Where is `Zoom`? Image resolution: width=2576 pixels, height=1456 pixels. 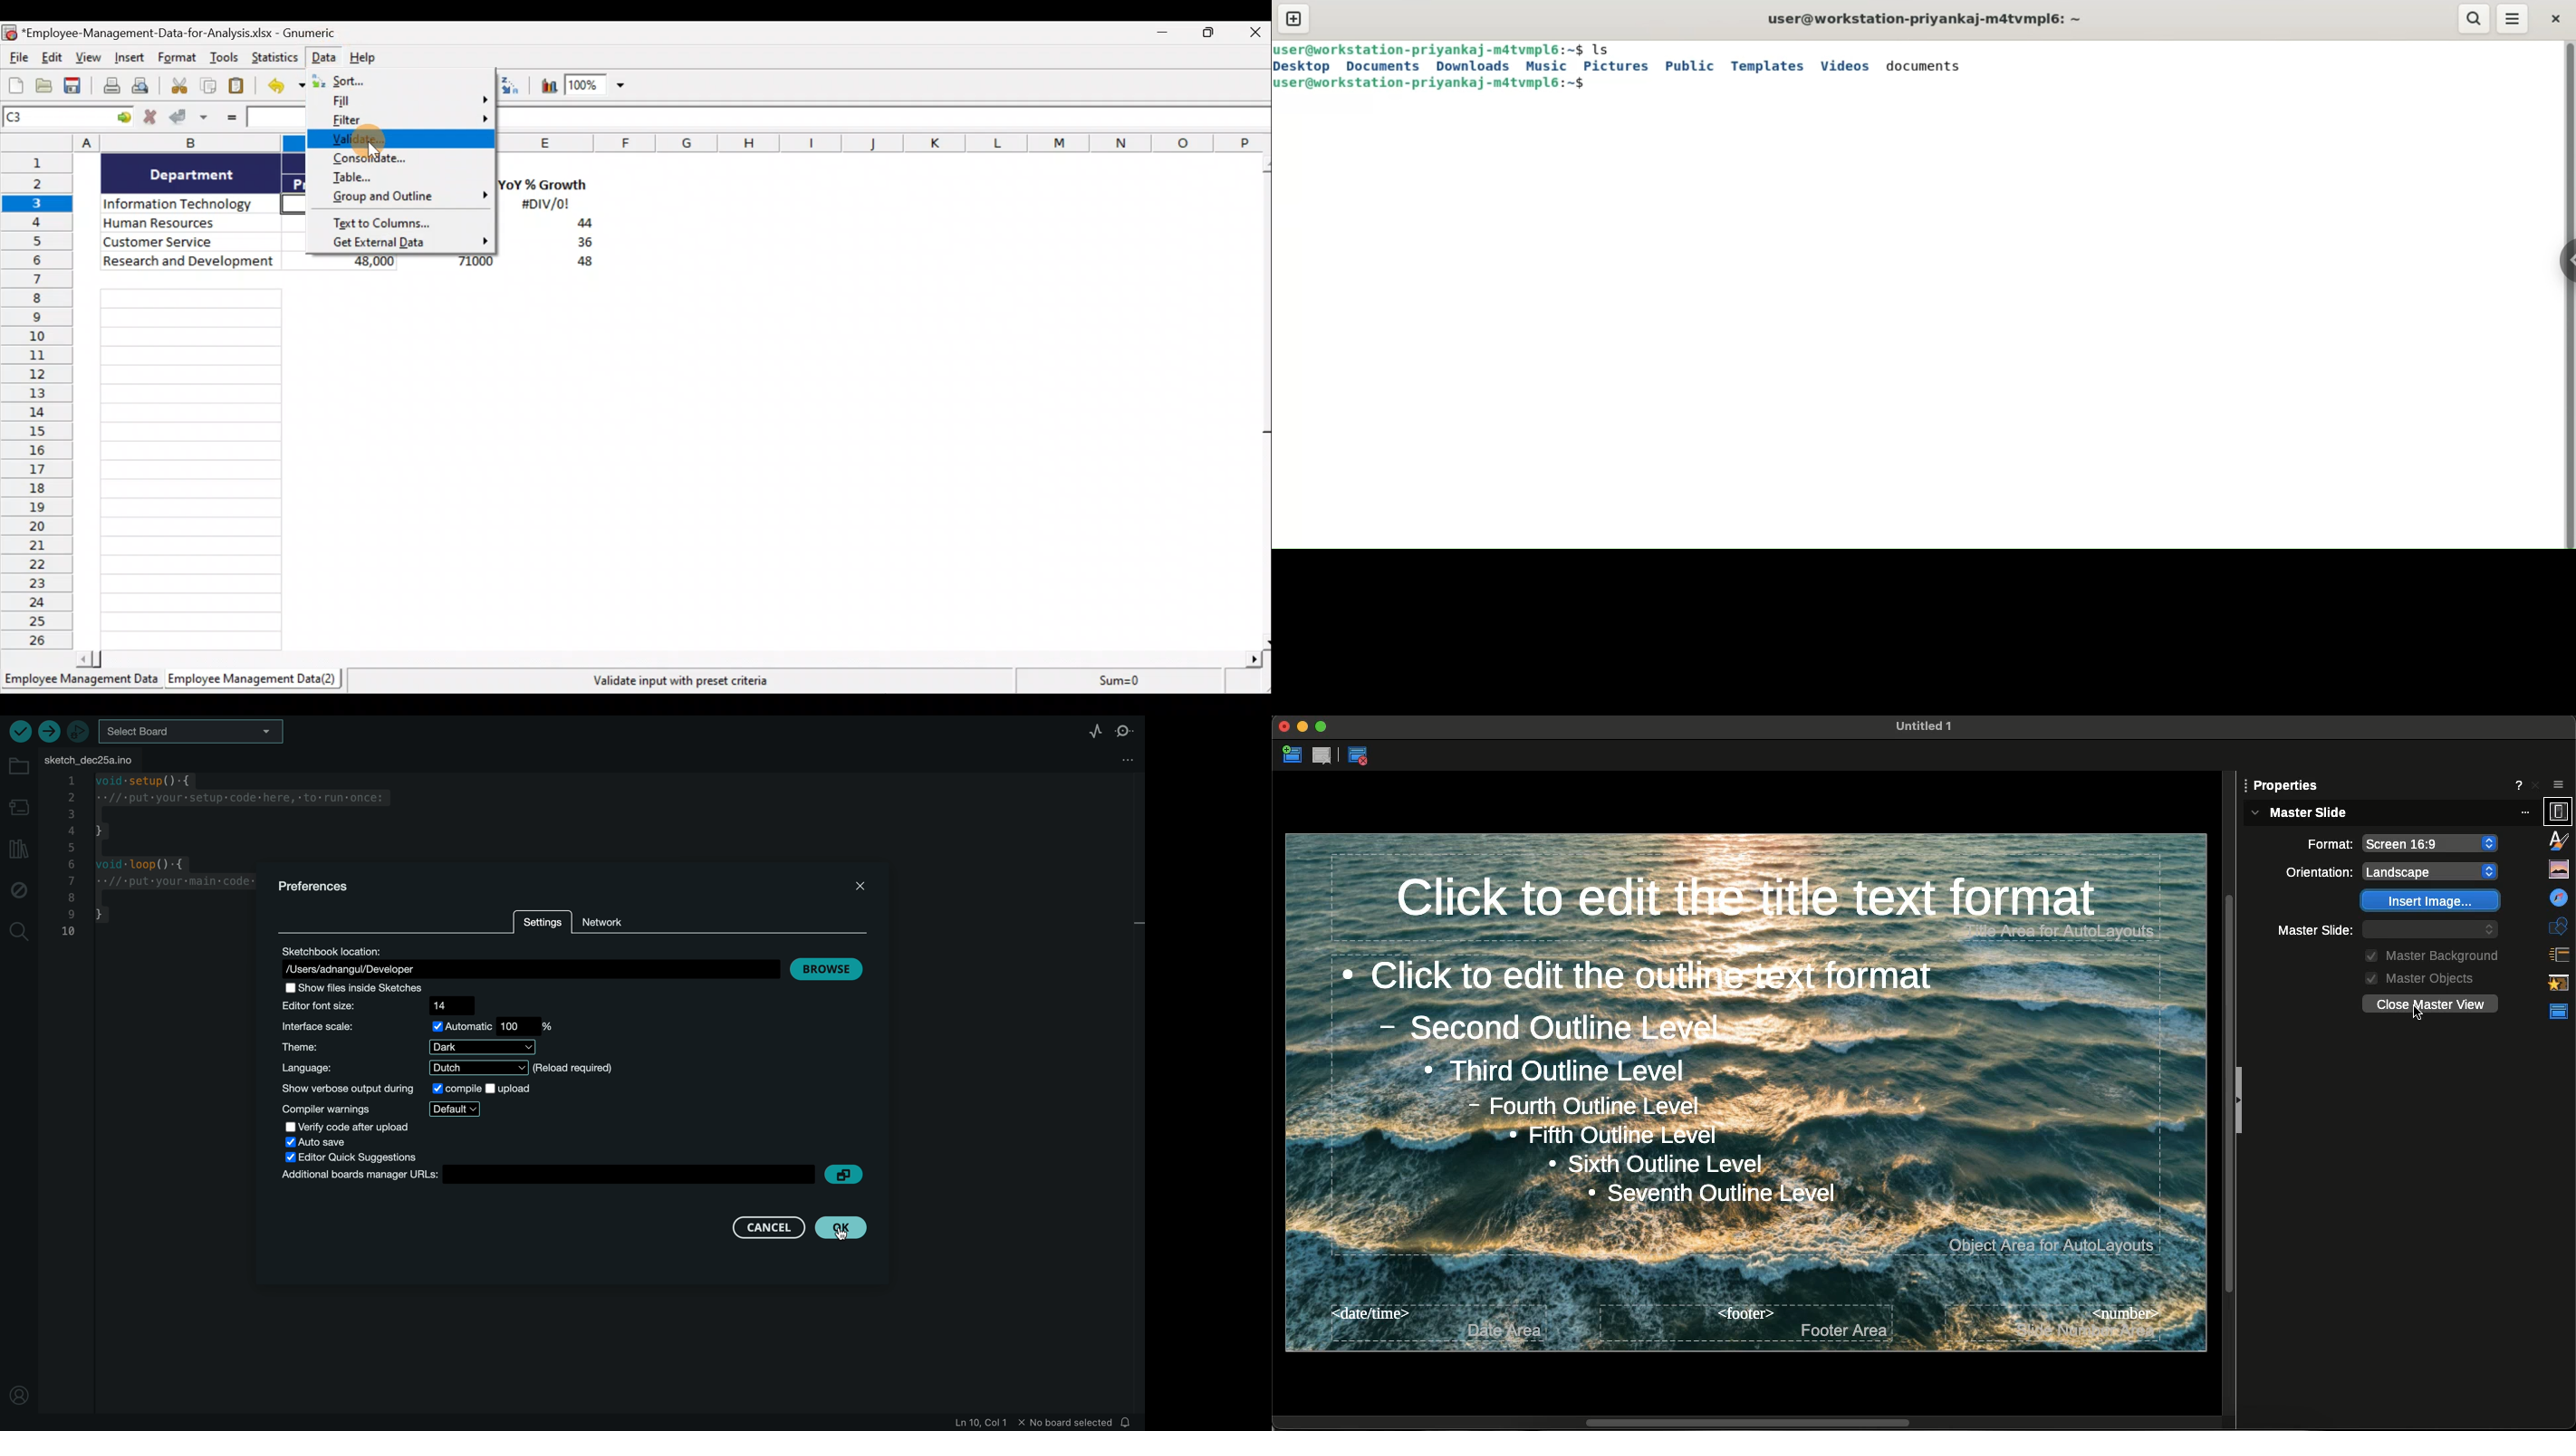
Zoom is located at coordinates (598, 88).